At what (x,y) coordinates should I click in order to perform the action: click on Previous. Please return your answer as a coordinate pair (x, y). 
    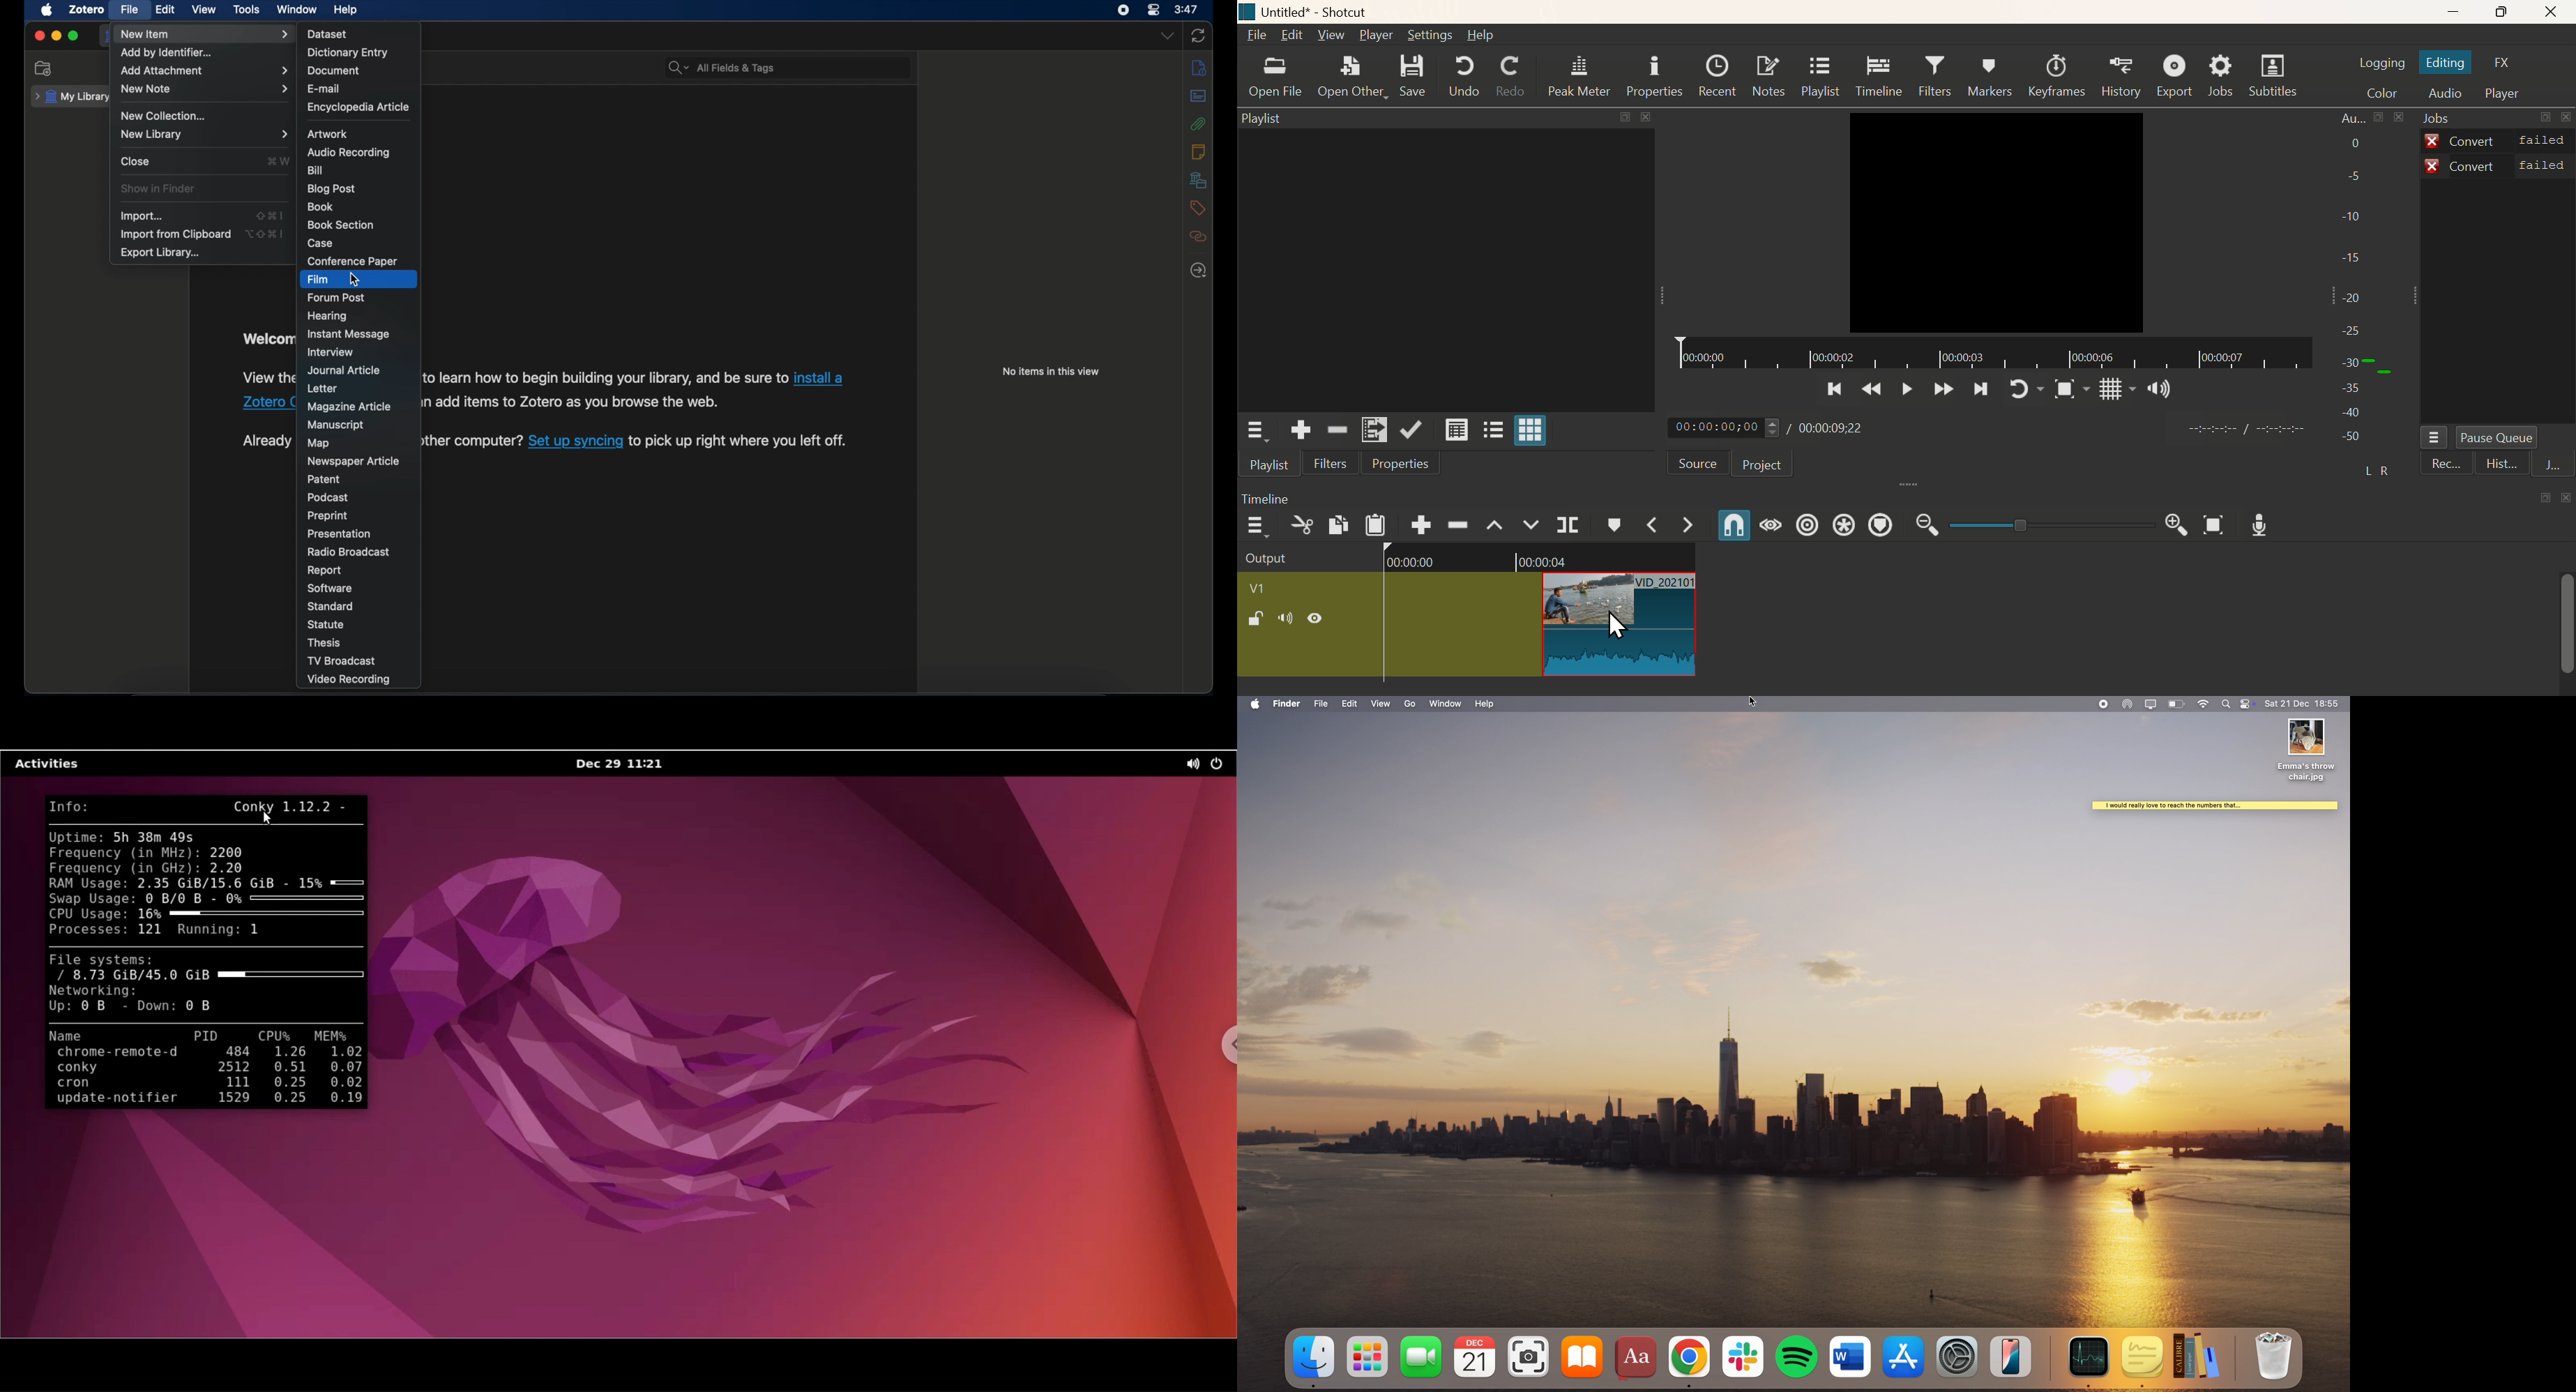
    Looking at the image, I should click on (1872, 392).